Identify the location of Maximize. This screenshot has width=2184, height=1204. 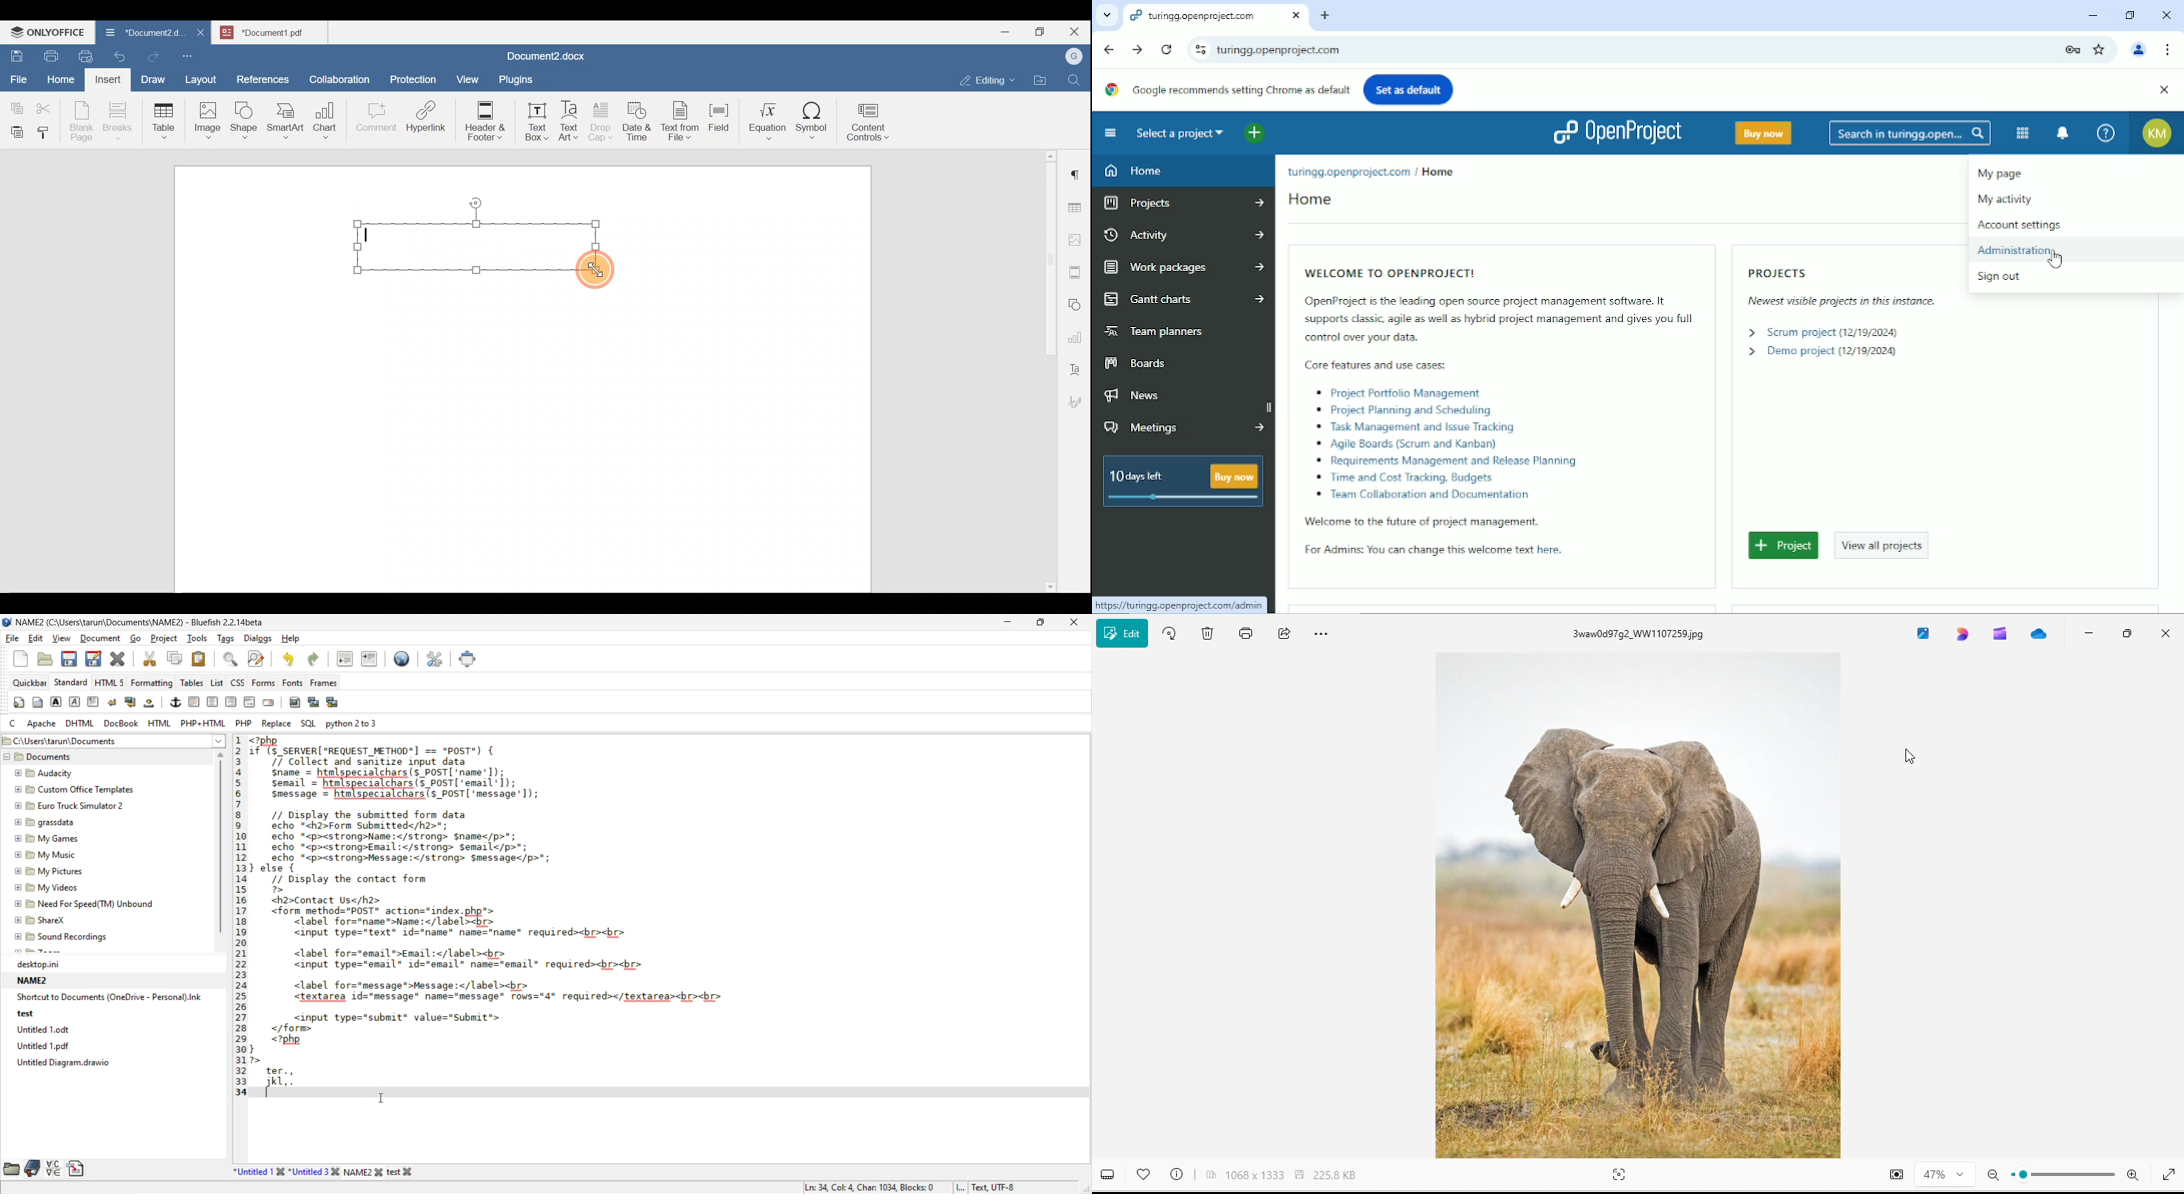
(1043, 32).